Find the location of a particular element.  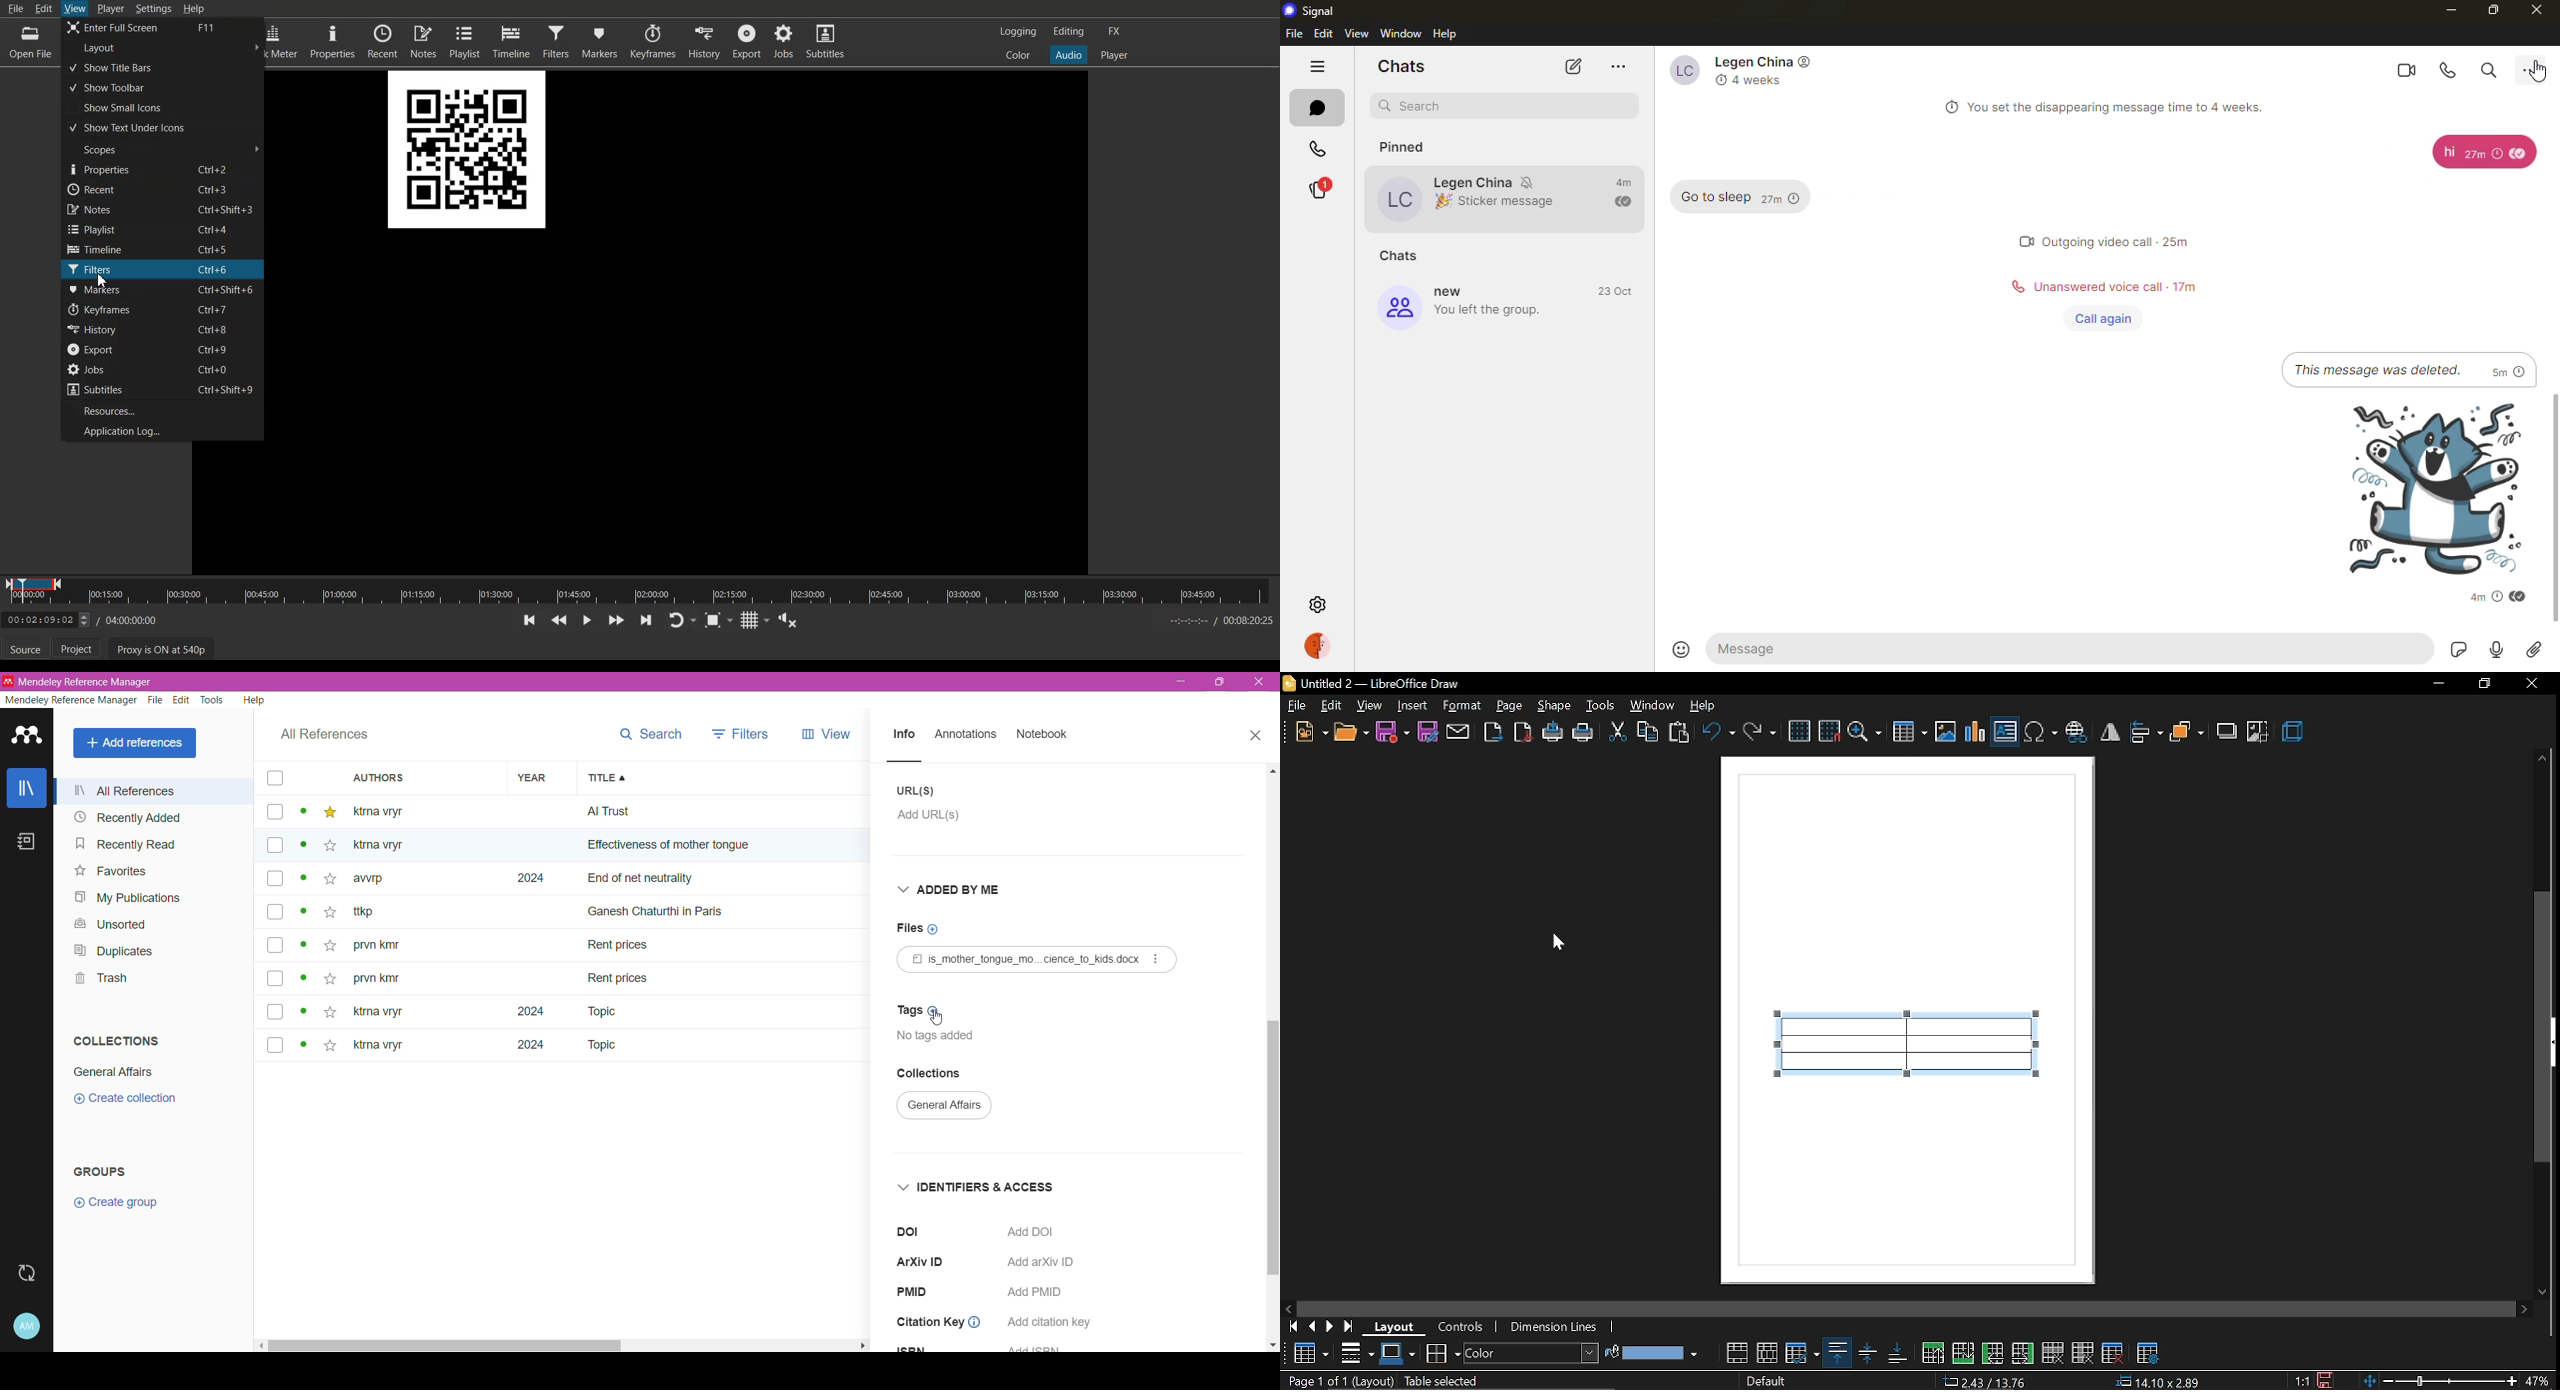

star is located at coordinates (327, 848).